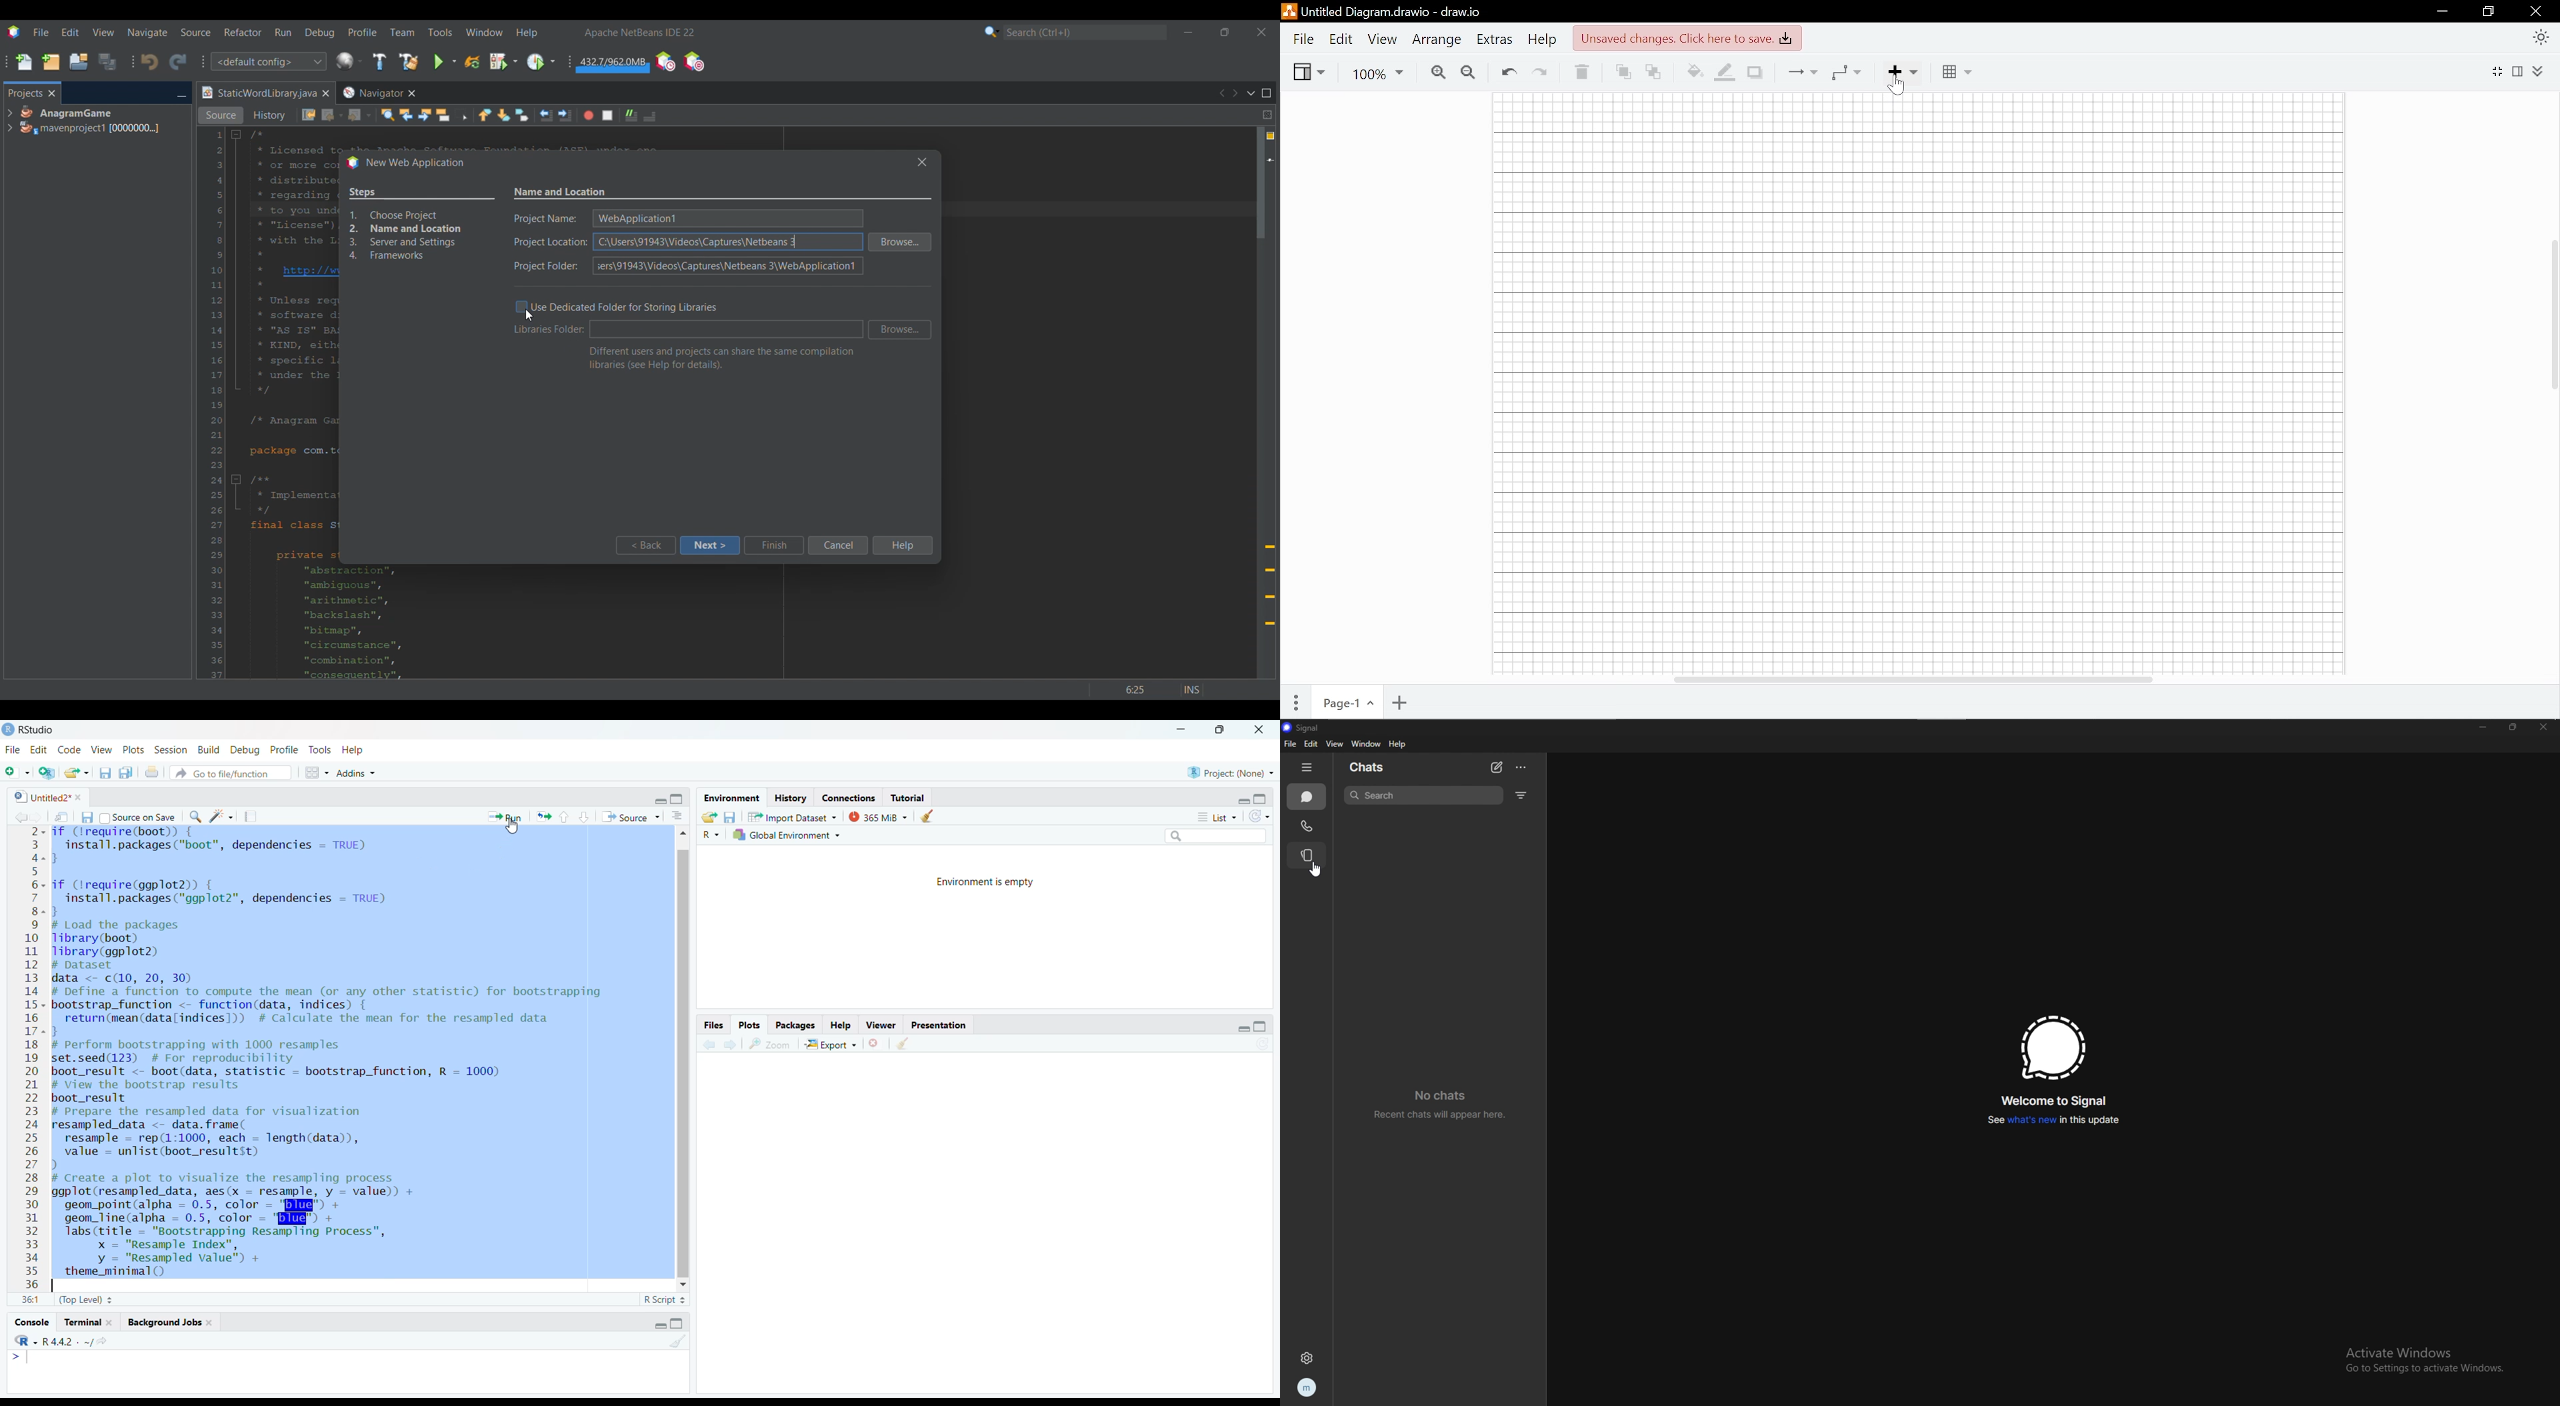 The width and height of the screenshot is (2576, 1428). What do you see at coordinates (661, 1327) in the screenshot?
I see `hide r script` at bounding box center [661, 1327].